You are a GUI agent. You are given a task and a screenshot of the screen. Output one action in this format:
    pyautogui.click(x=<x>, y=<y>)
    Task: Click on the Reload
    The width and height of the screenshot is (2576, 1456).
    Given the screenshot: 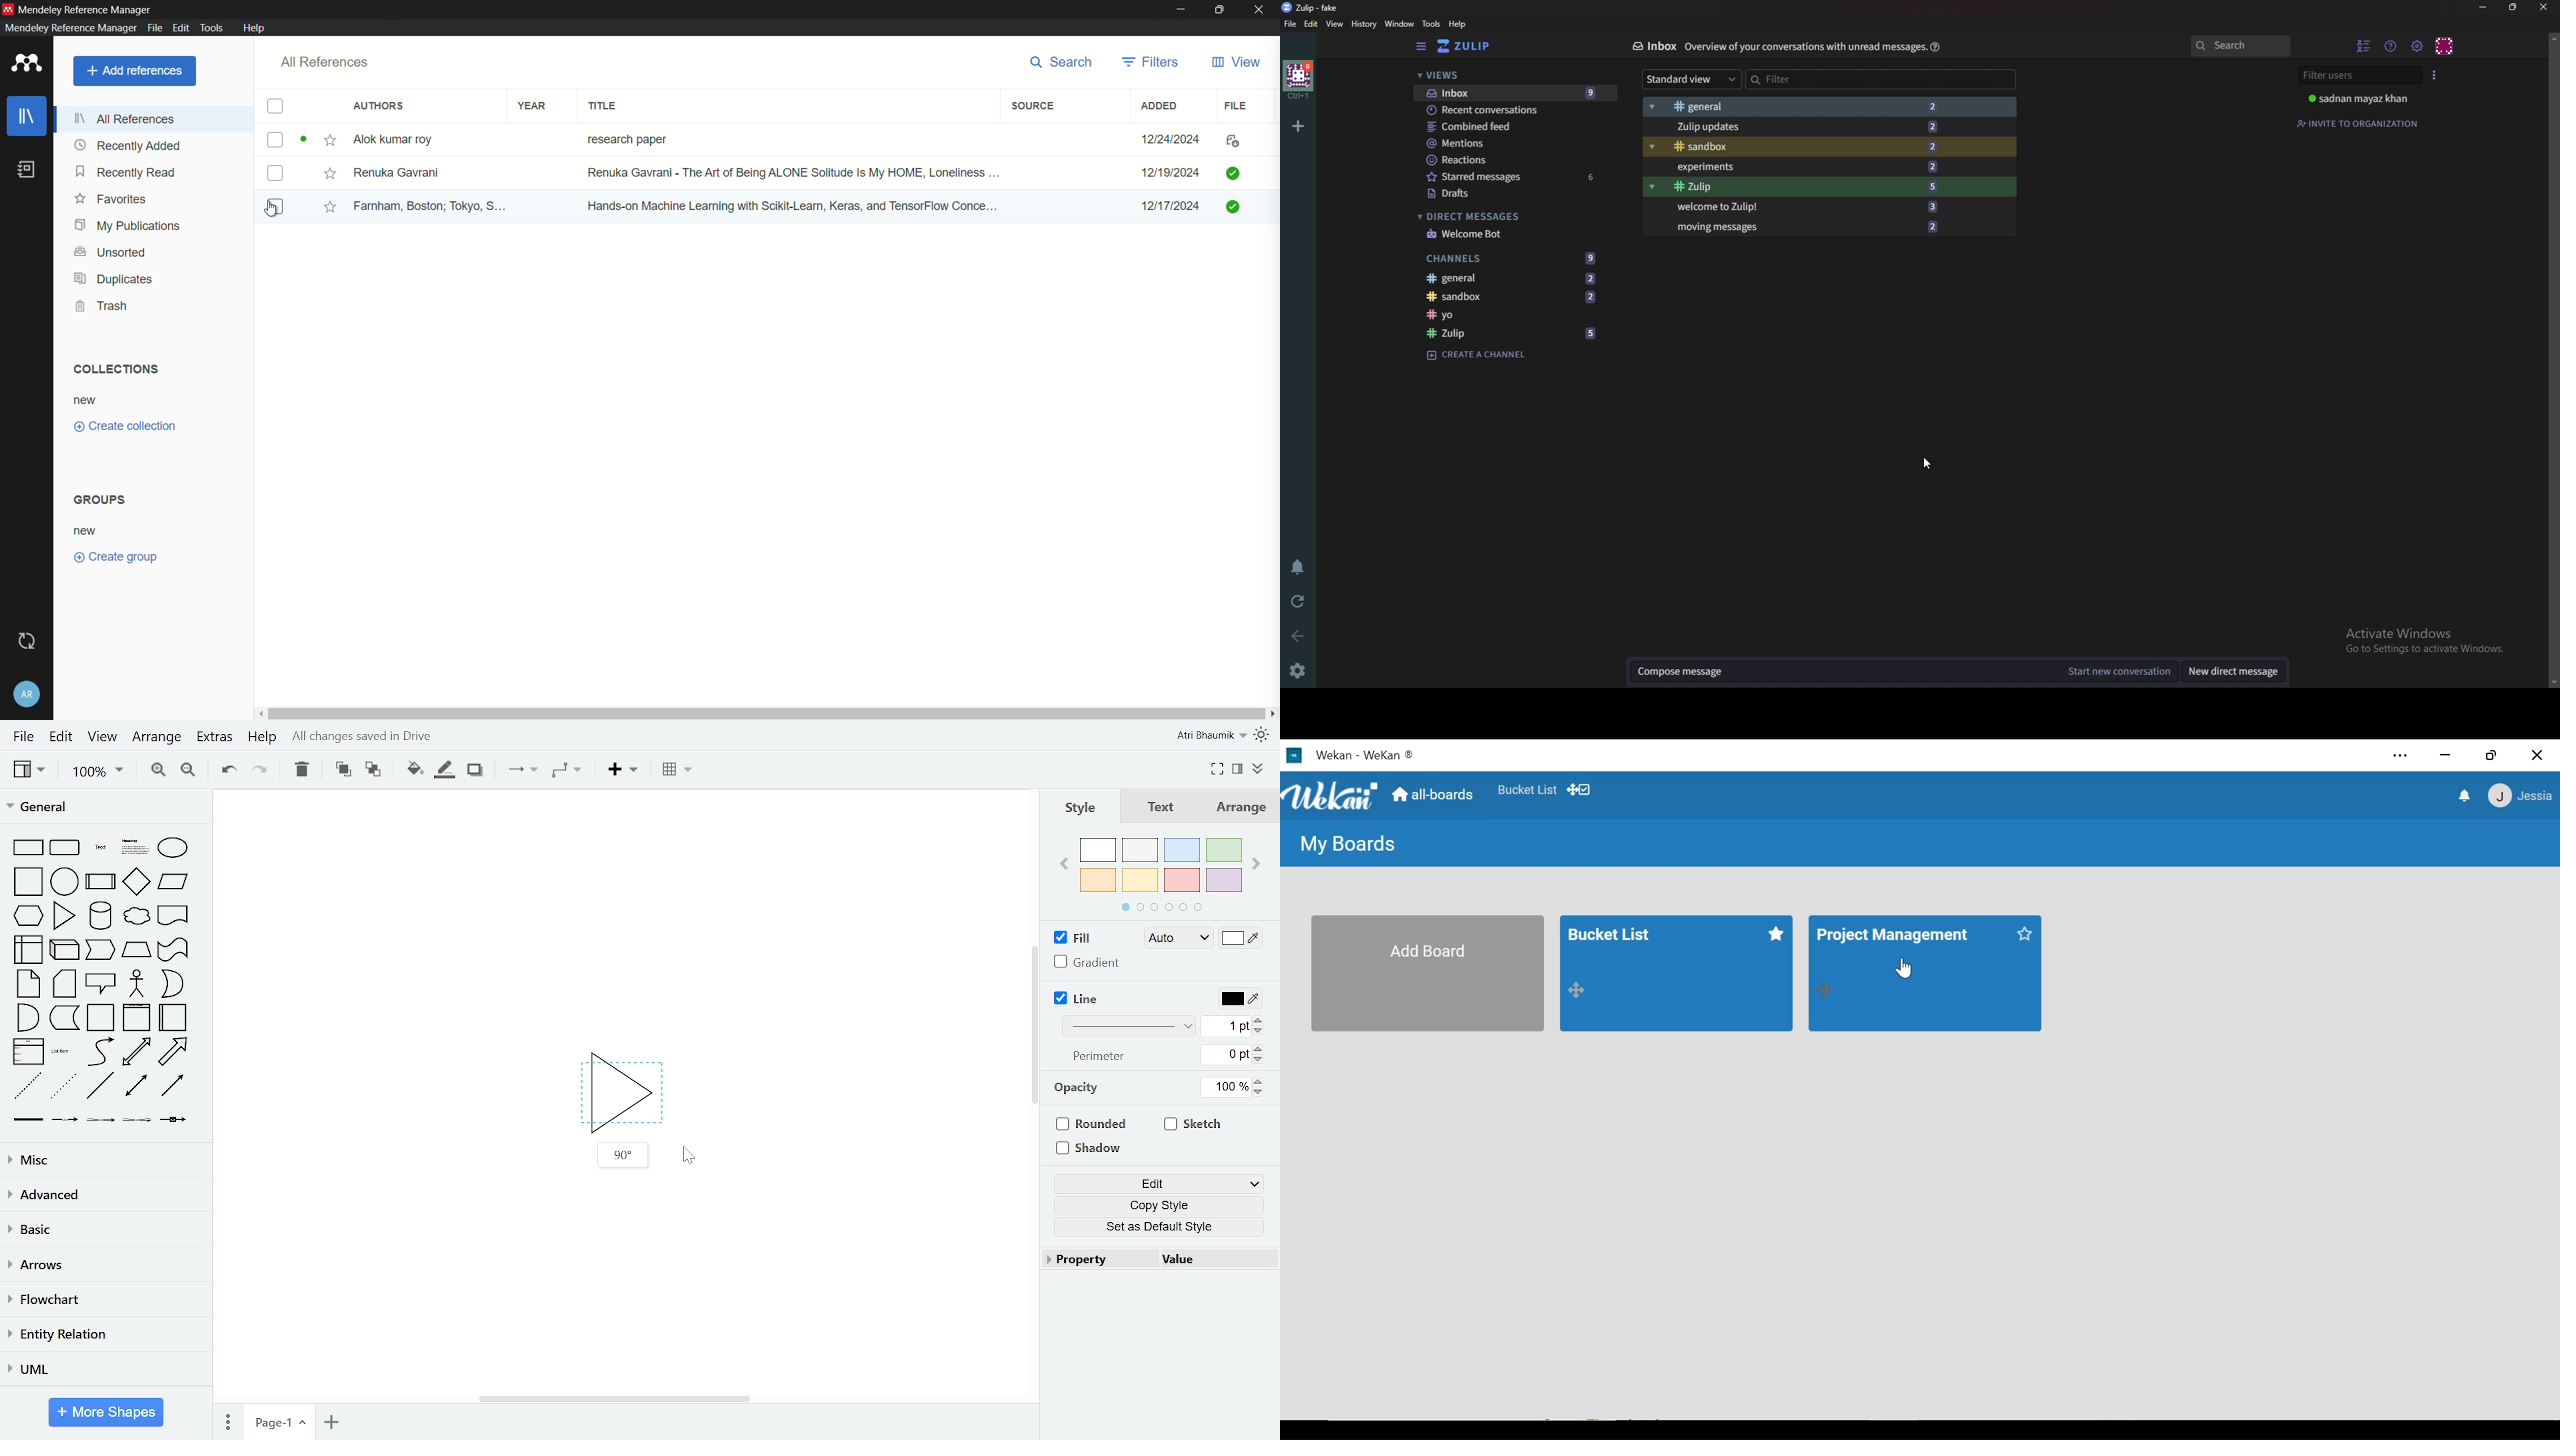 What is the action you would take?
    pyautogui.click(x=1296, y=601)
    